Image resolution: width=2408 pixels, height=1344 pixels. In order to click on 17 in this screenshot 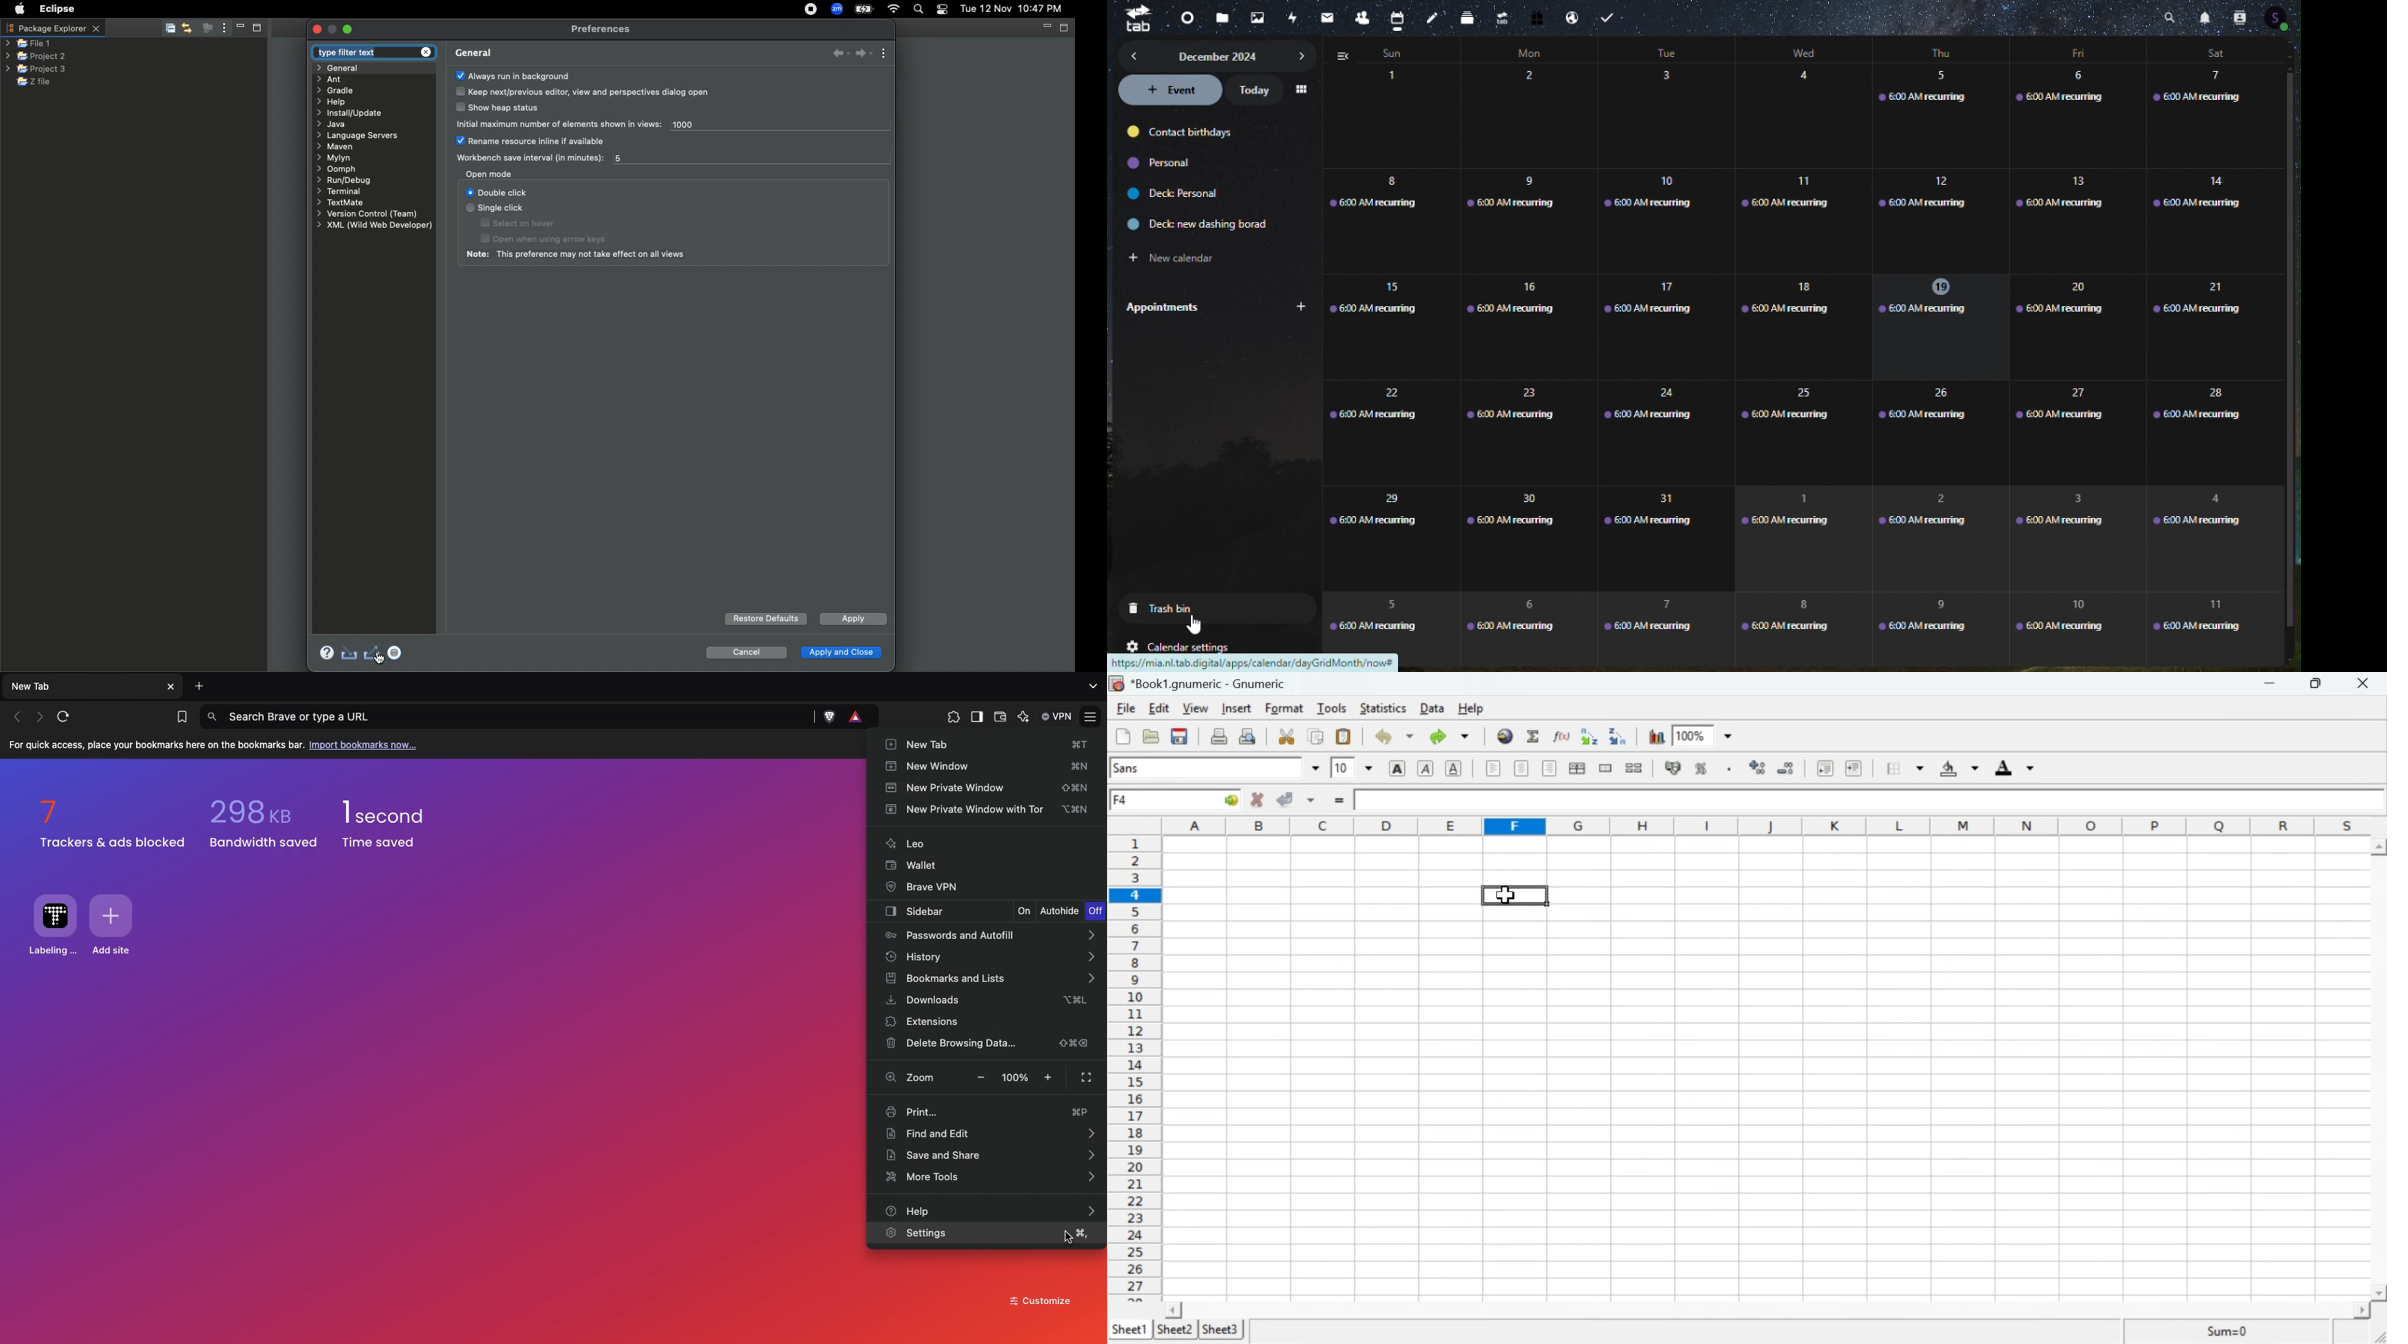, I will do `click(1659, 325)`.